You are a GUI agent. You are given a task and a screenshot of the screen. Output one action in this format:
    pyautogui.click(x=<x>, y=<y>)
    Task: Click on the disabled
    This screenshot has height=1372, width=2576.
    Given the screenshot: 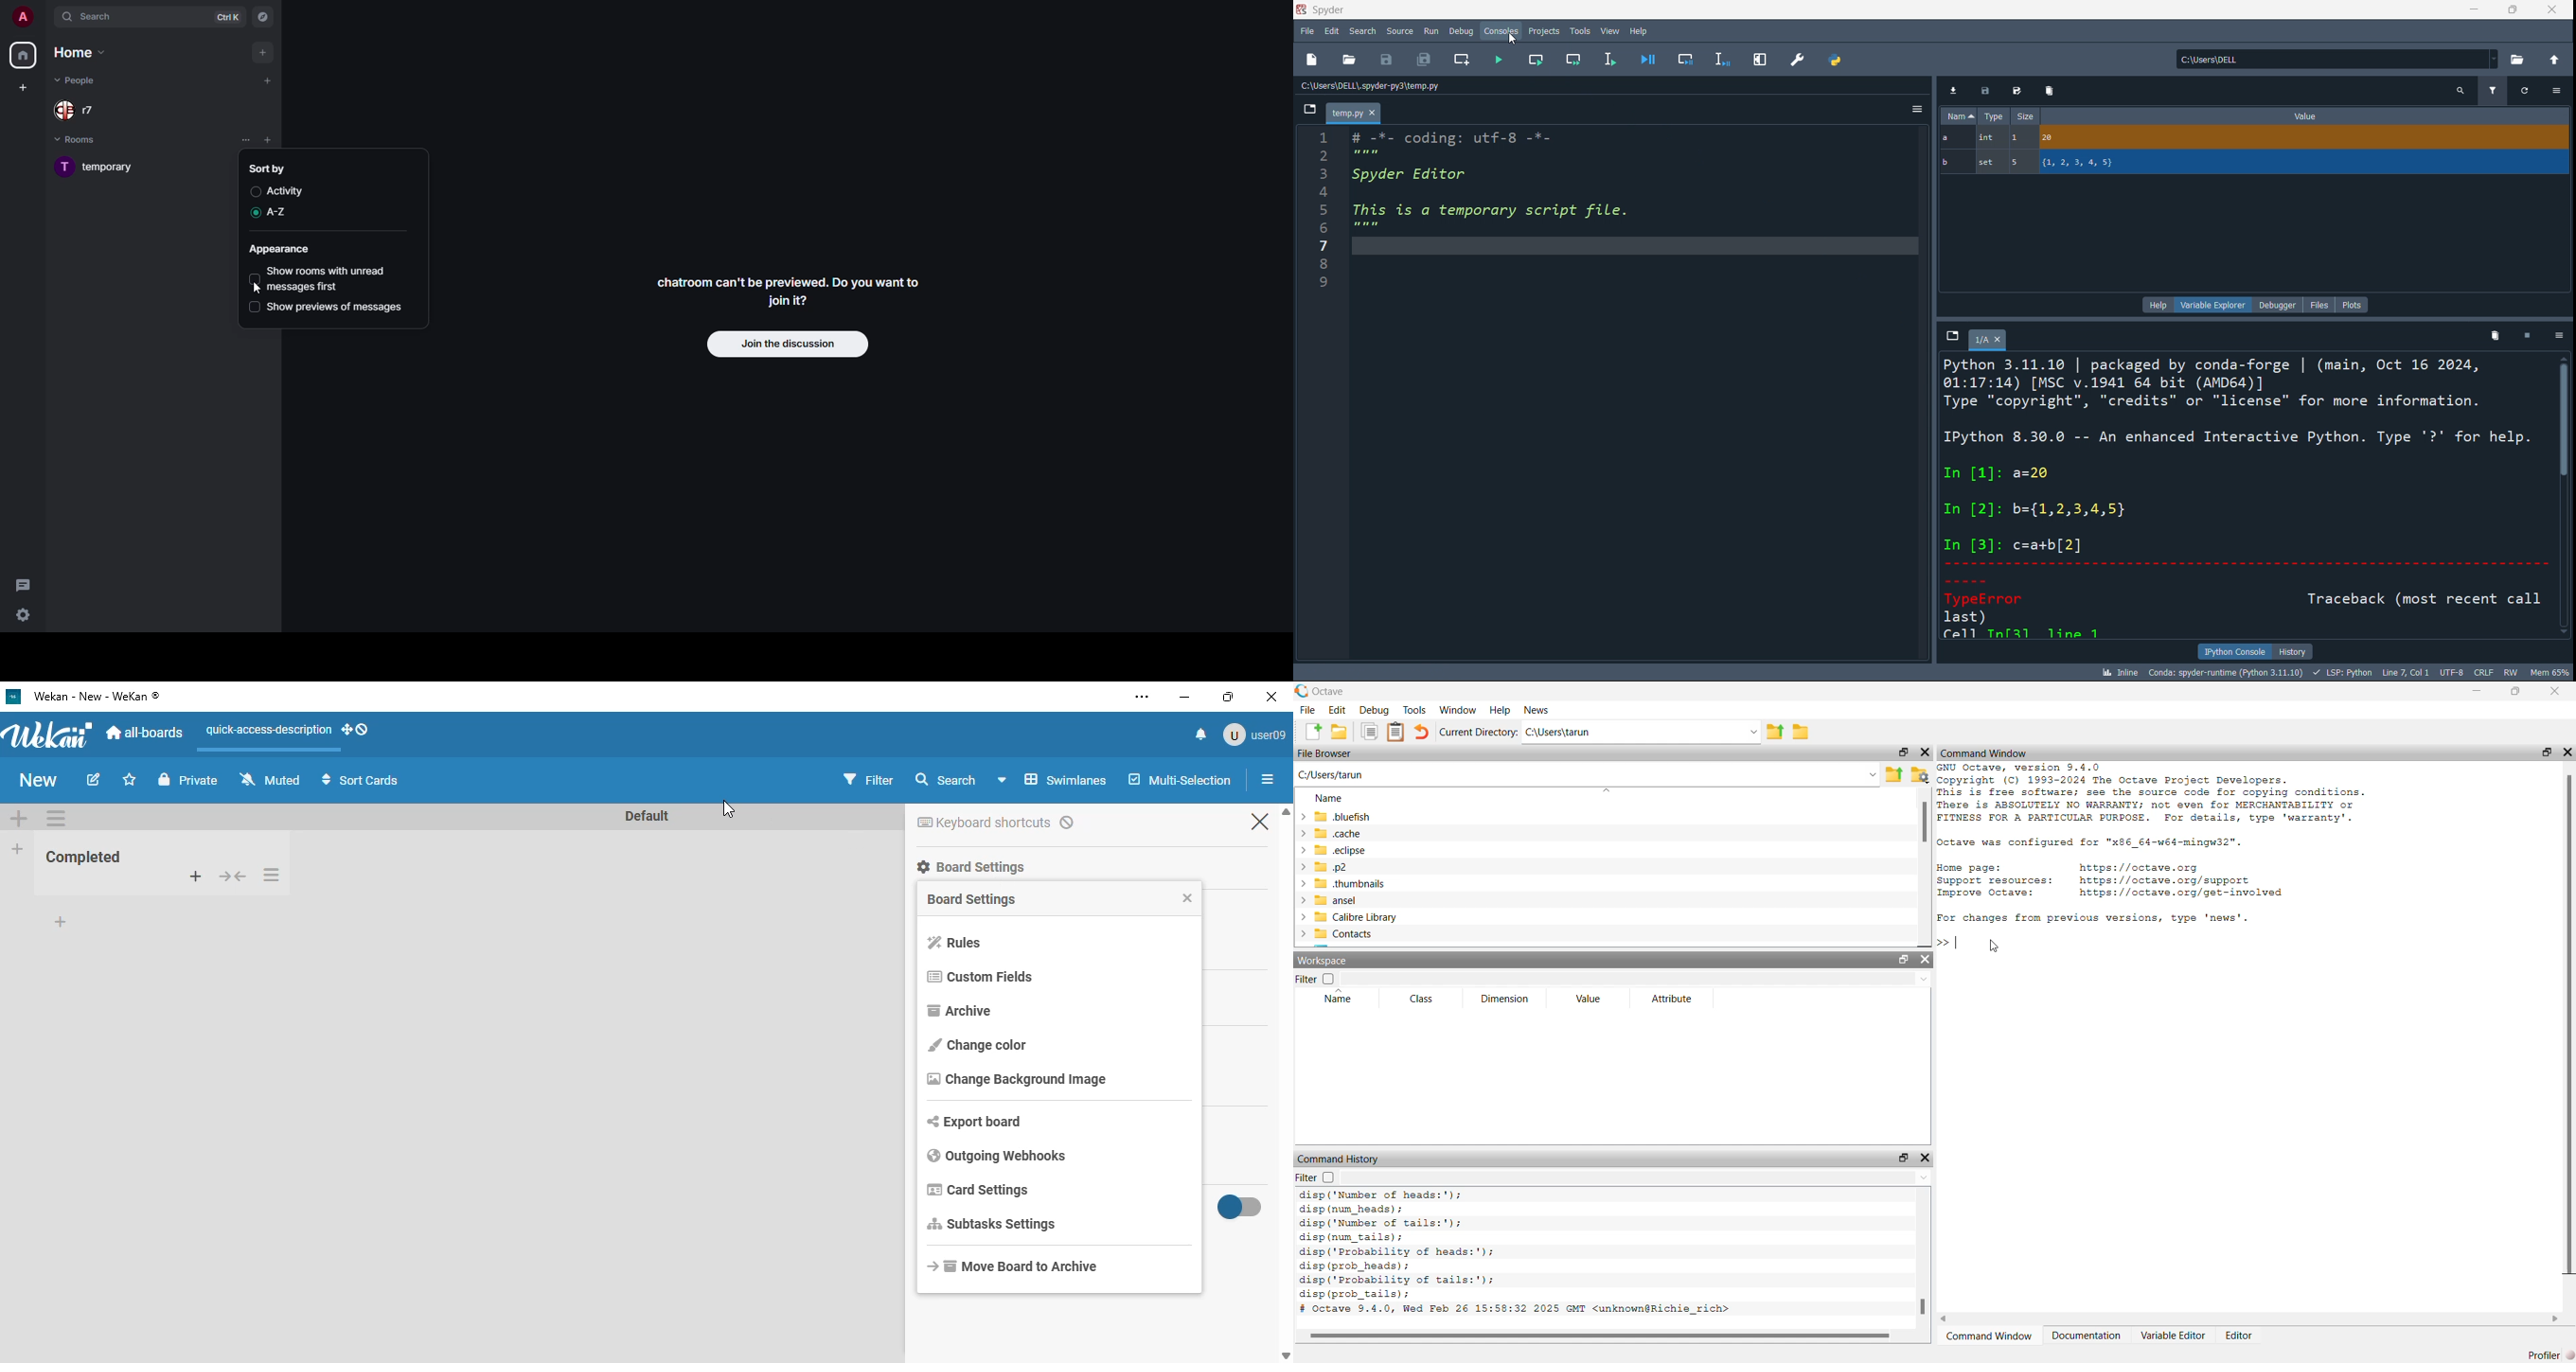 What is the action you would take?
    pyautogui.click(x=253, y=307)
    